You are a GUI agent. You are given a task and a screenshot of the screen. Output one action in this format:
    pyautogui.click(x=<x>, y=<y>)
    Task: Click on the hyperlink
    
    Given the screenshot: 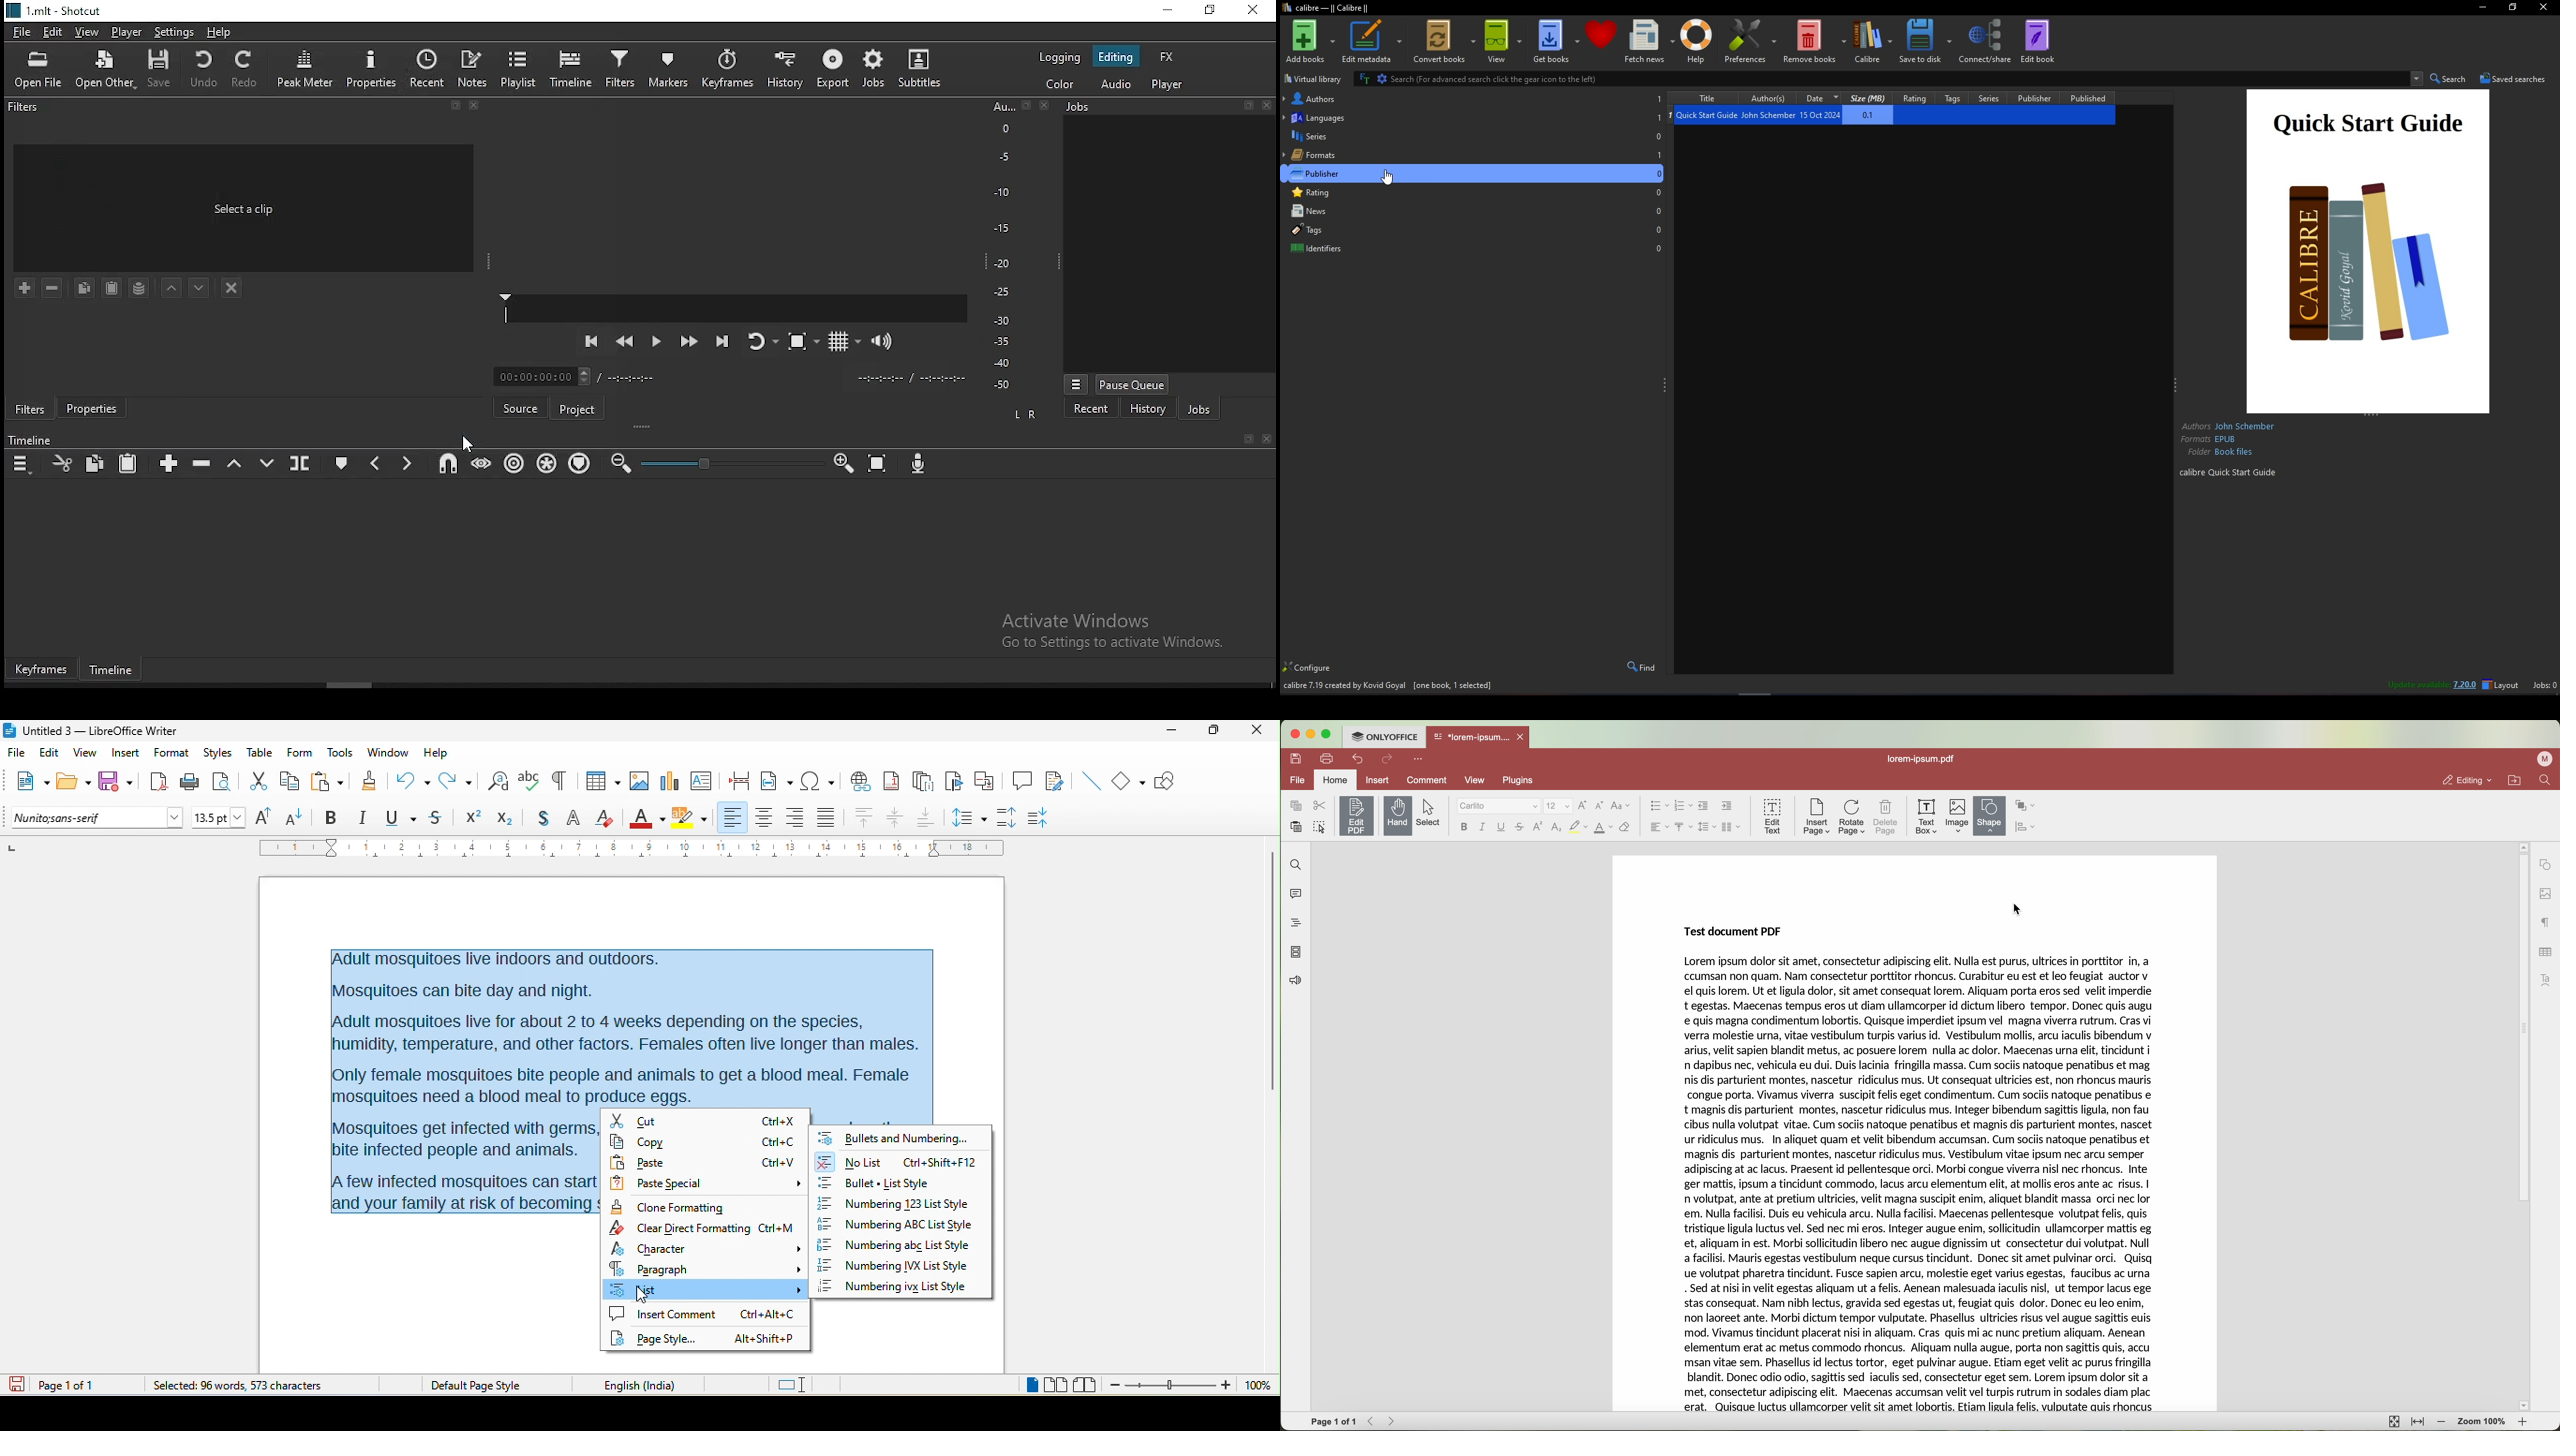 What is the action you would take?
    pyautogui.click(x=863, y=780)
    